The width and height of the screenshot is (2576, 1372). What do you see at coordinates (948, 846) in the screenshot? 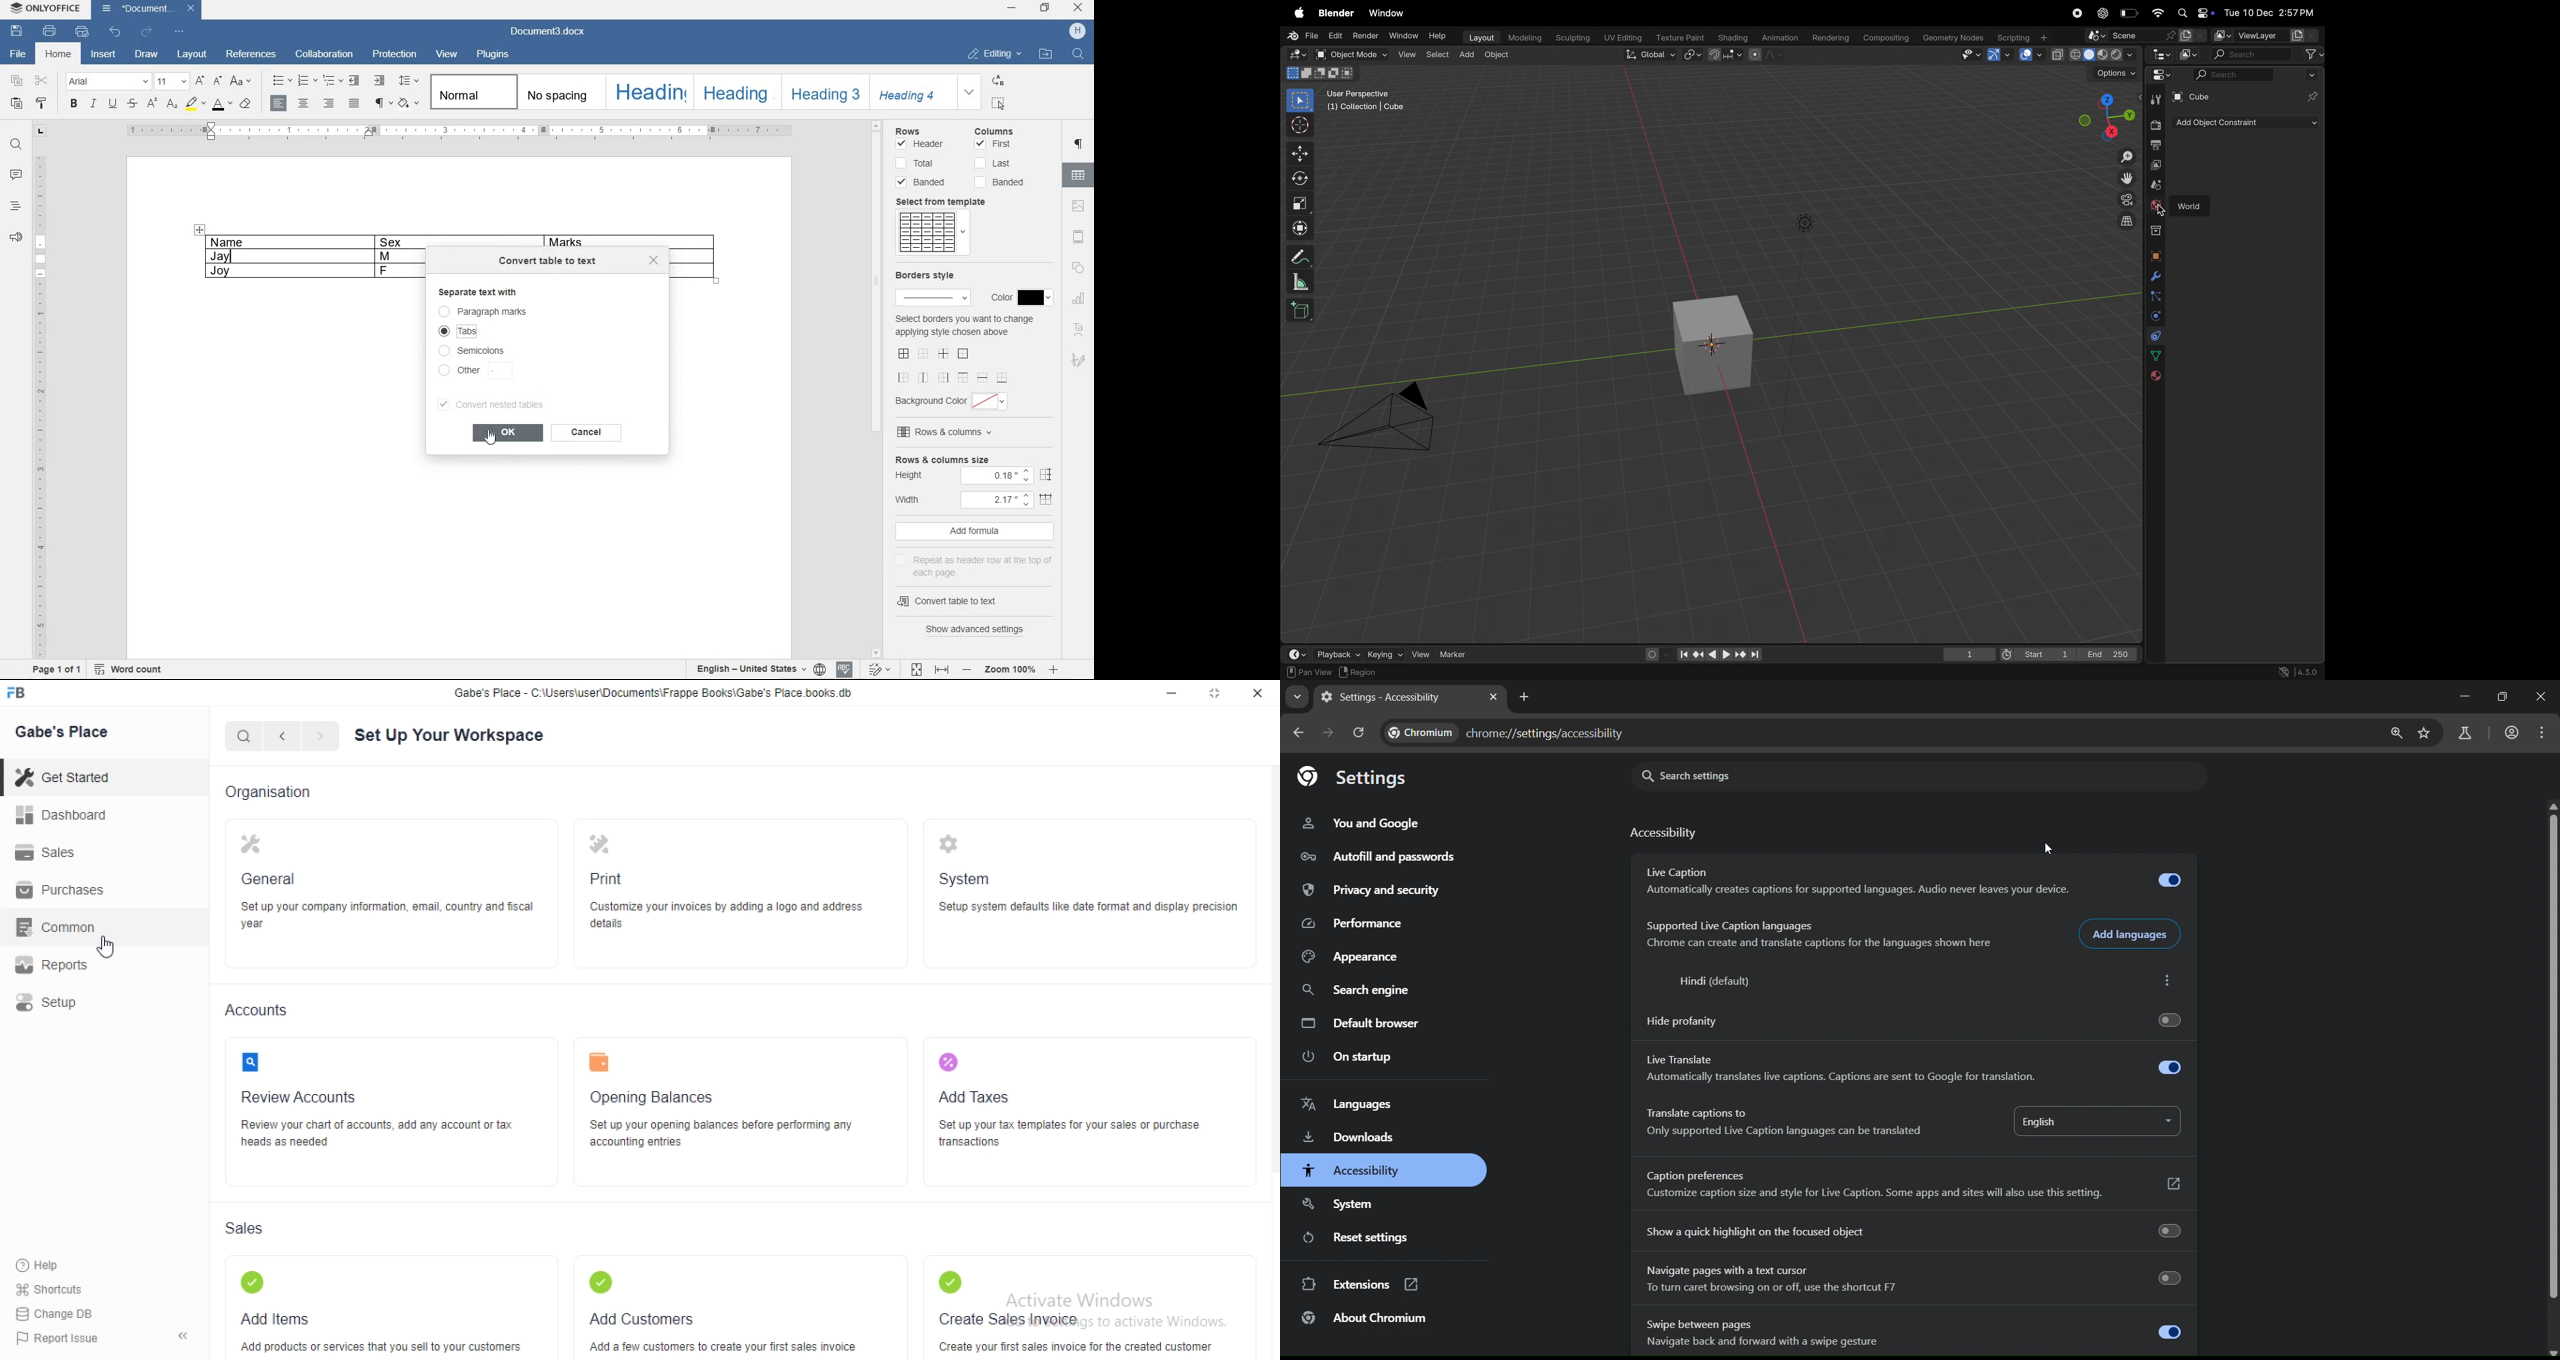
I see `icon` at bounding box center [948, 846].